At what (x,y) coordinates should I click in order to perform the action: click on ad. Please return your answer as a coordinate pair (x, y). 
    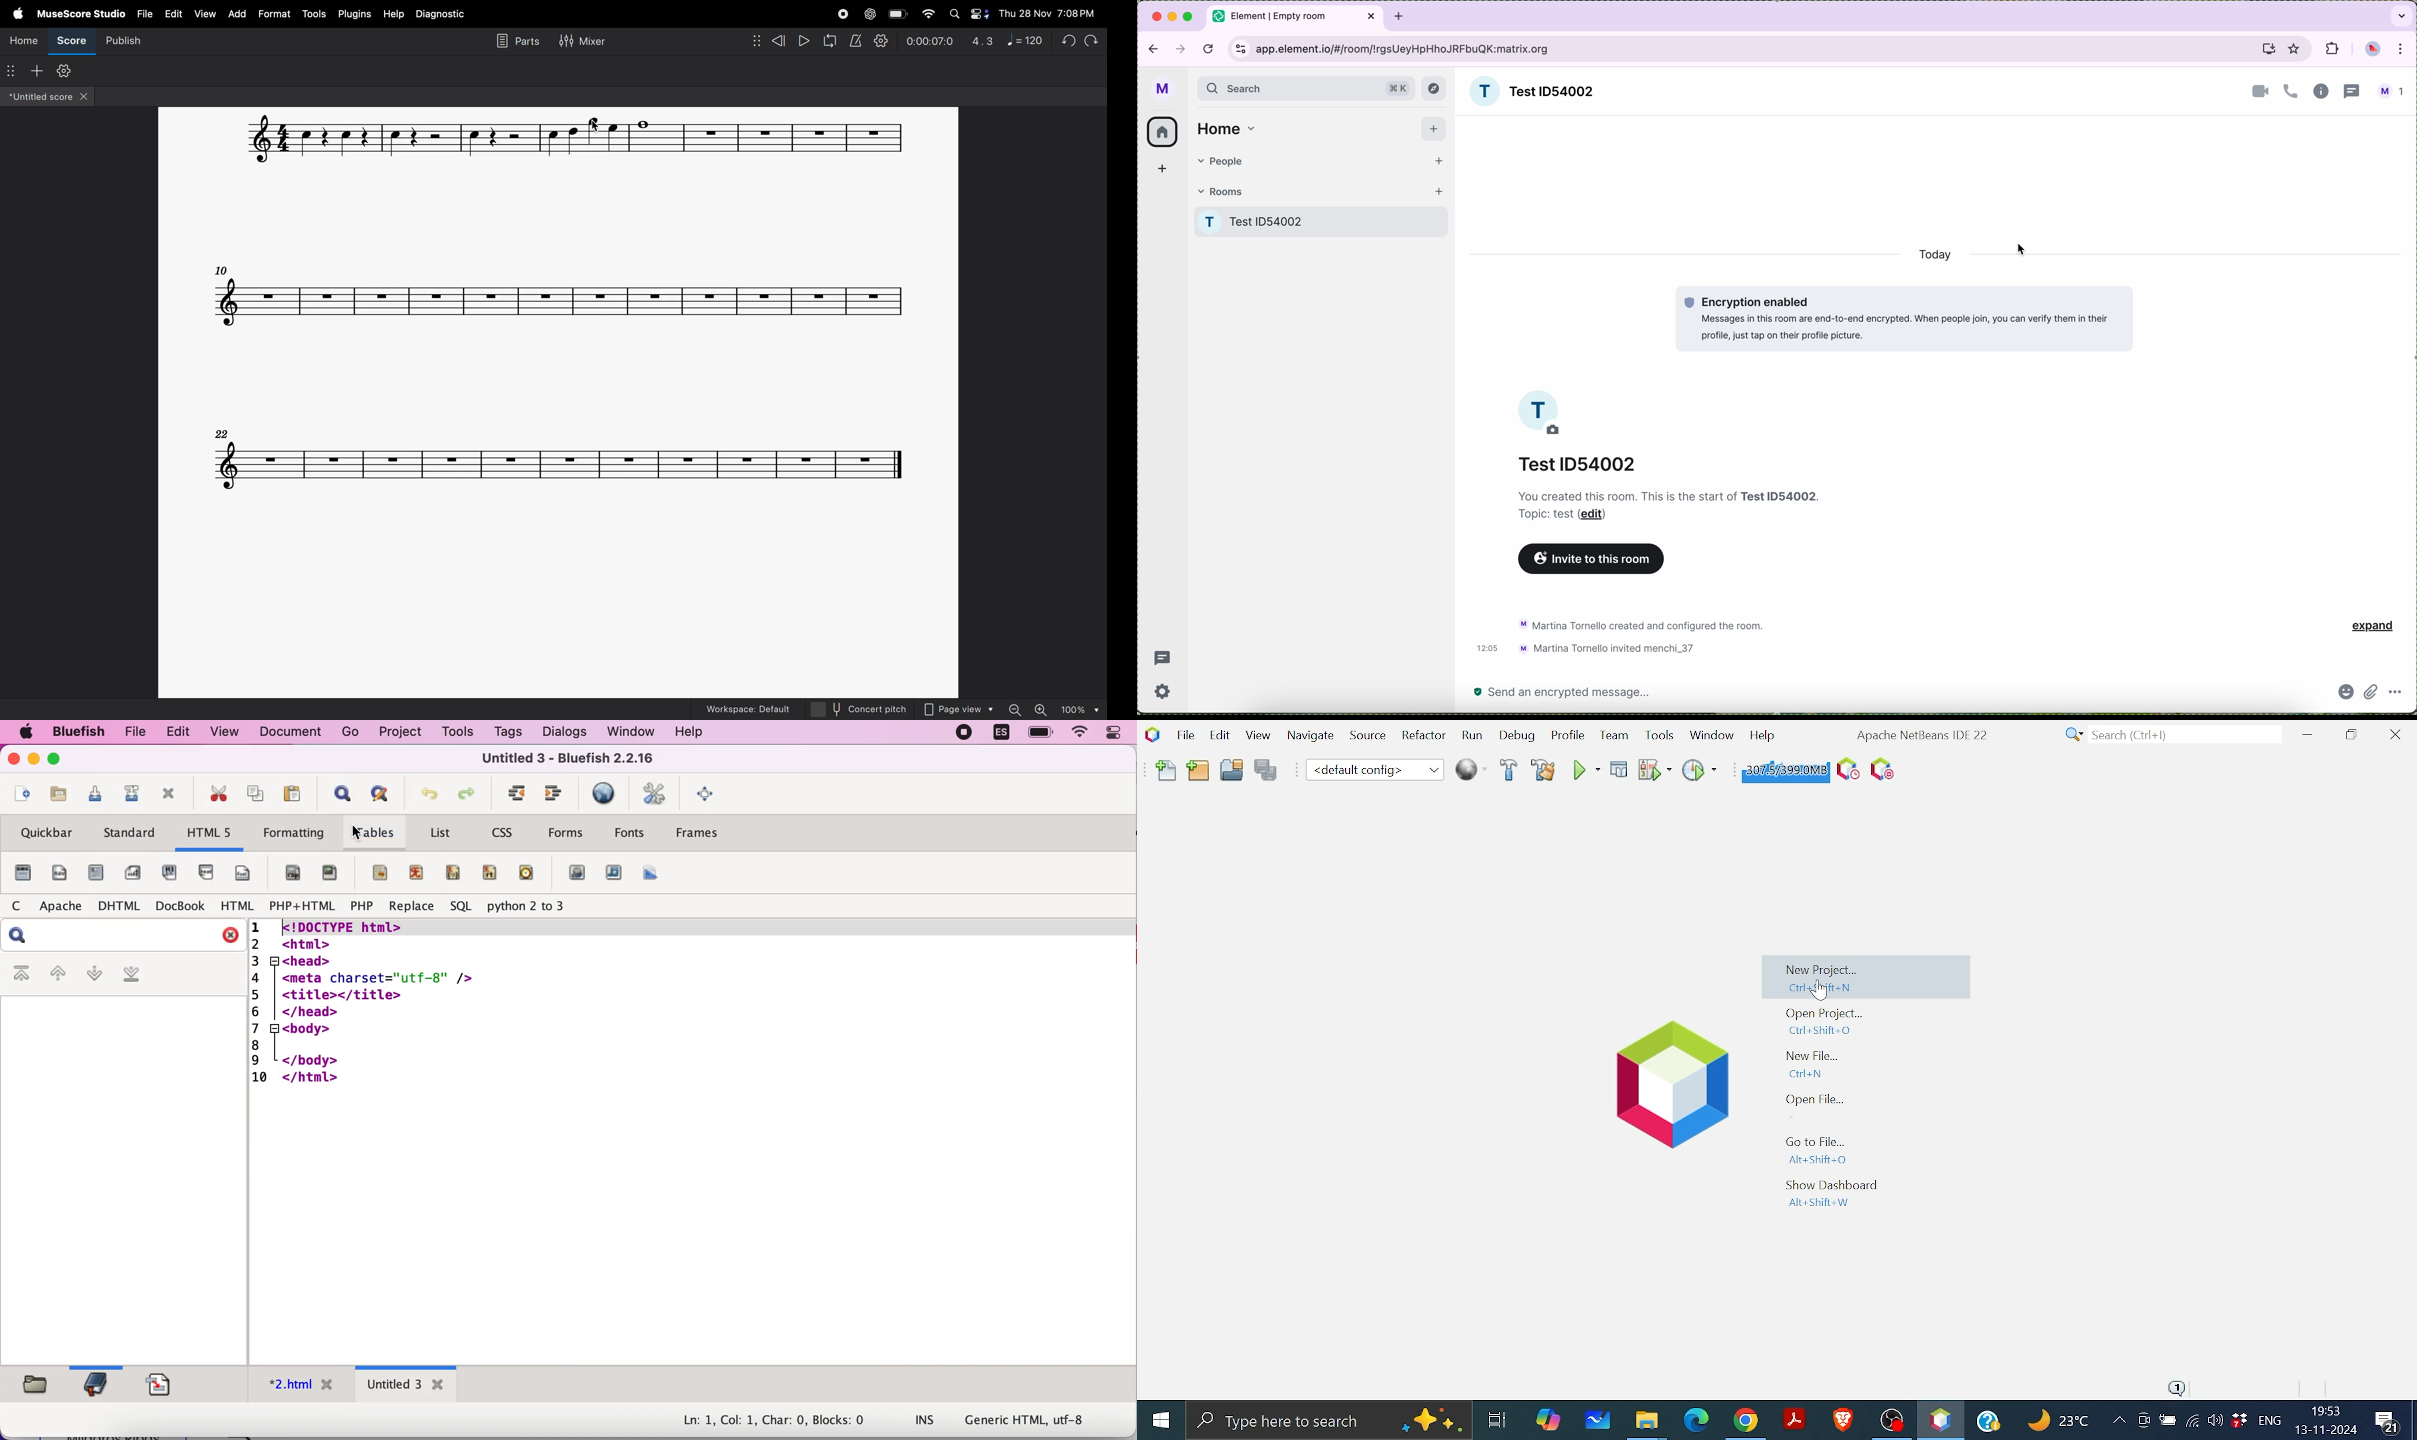
    Looking at the image, I should click on (236, 13).